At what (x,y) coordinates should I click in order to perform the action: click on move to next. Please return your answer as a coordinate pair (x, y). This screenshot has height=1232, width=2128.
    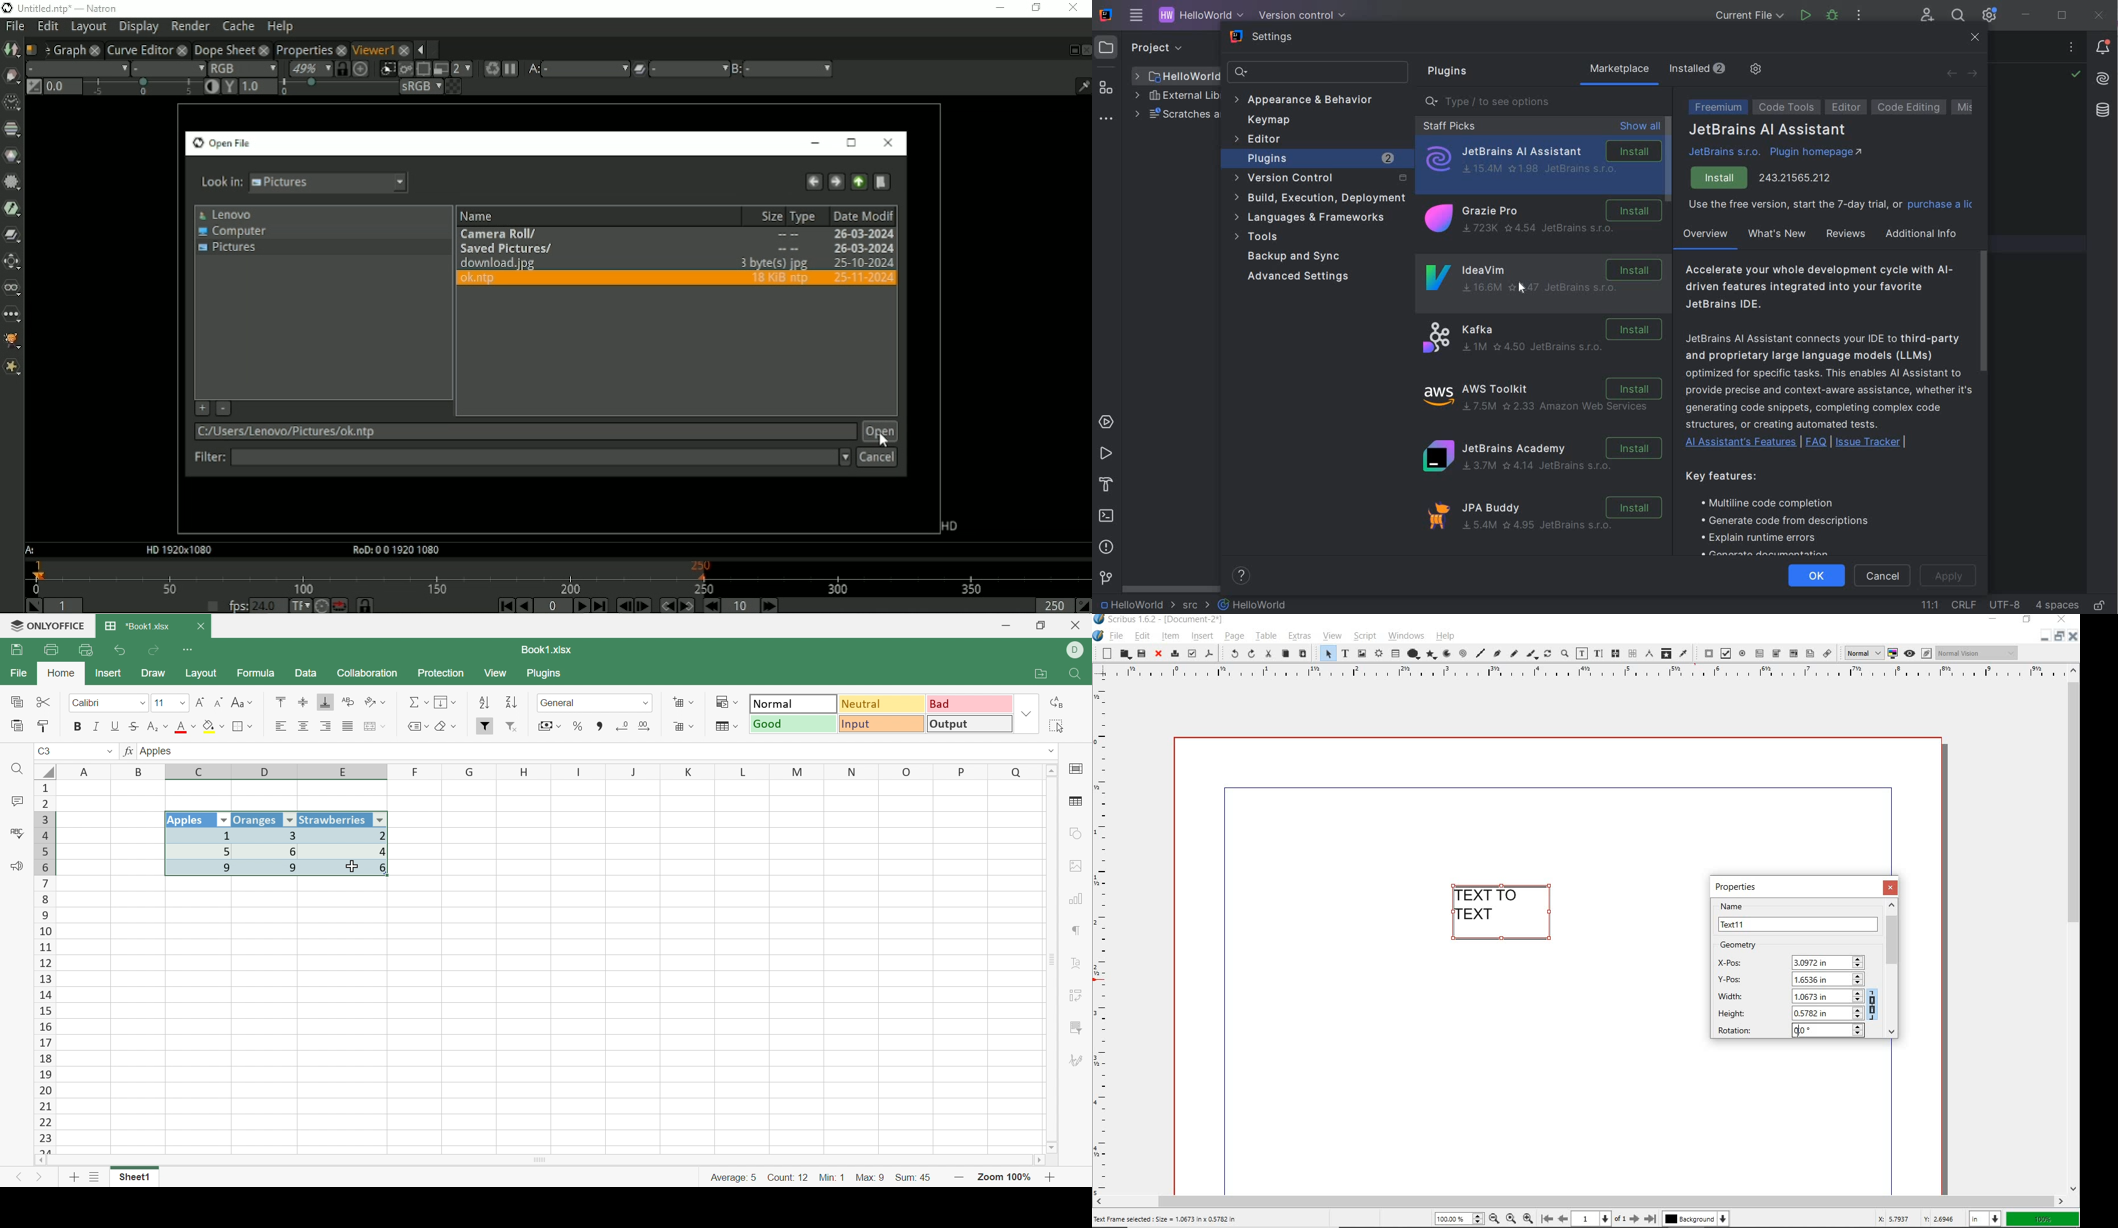
    Looking at the image, I should click on (1637, 1220).